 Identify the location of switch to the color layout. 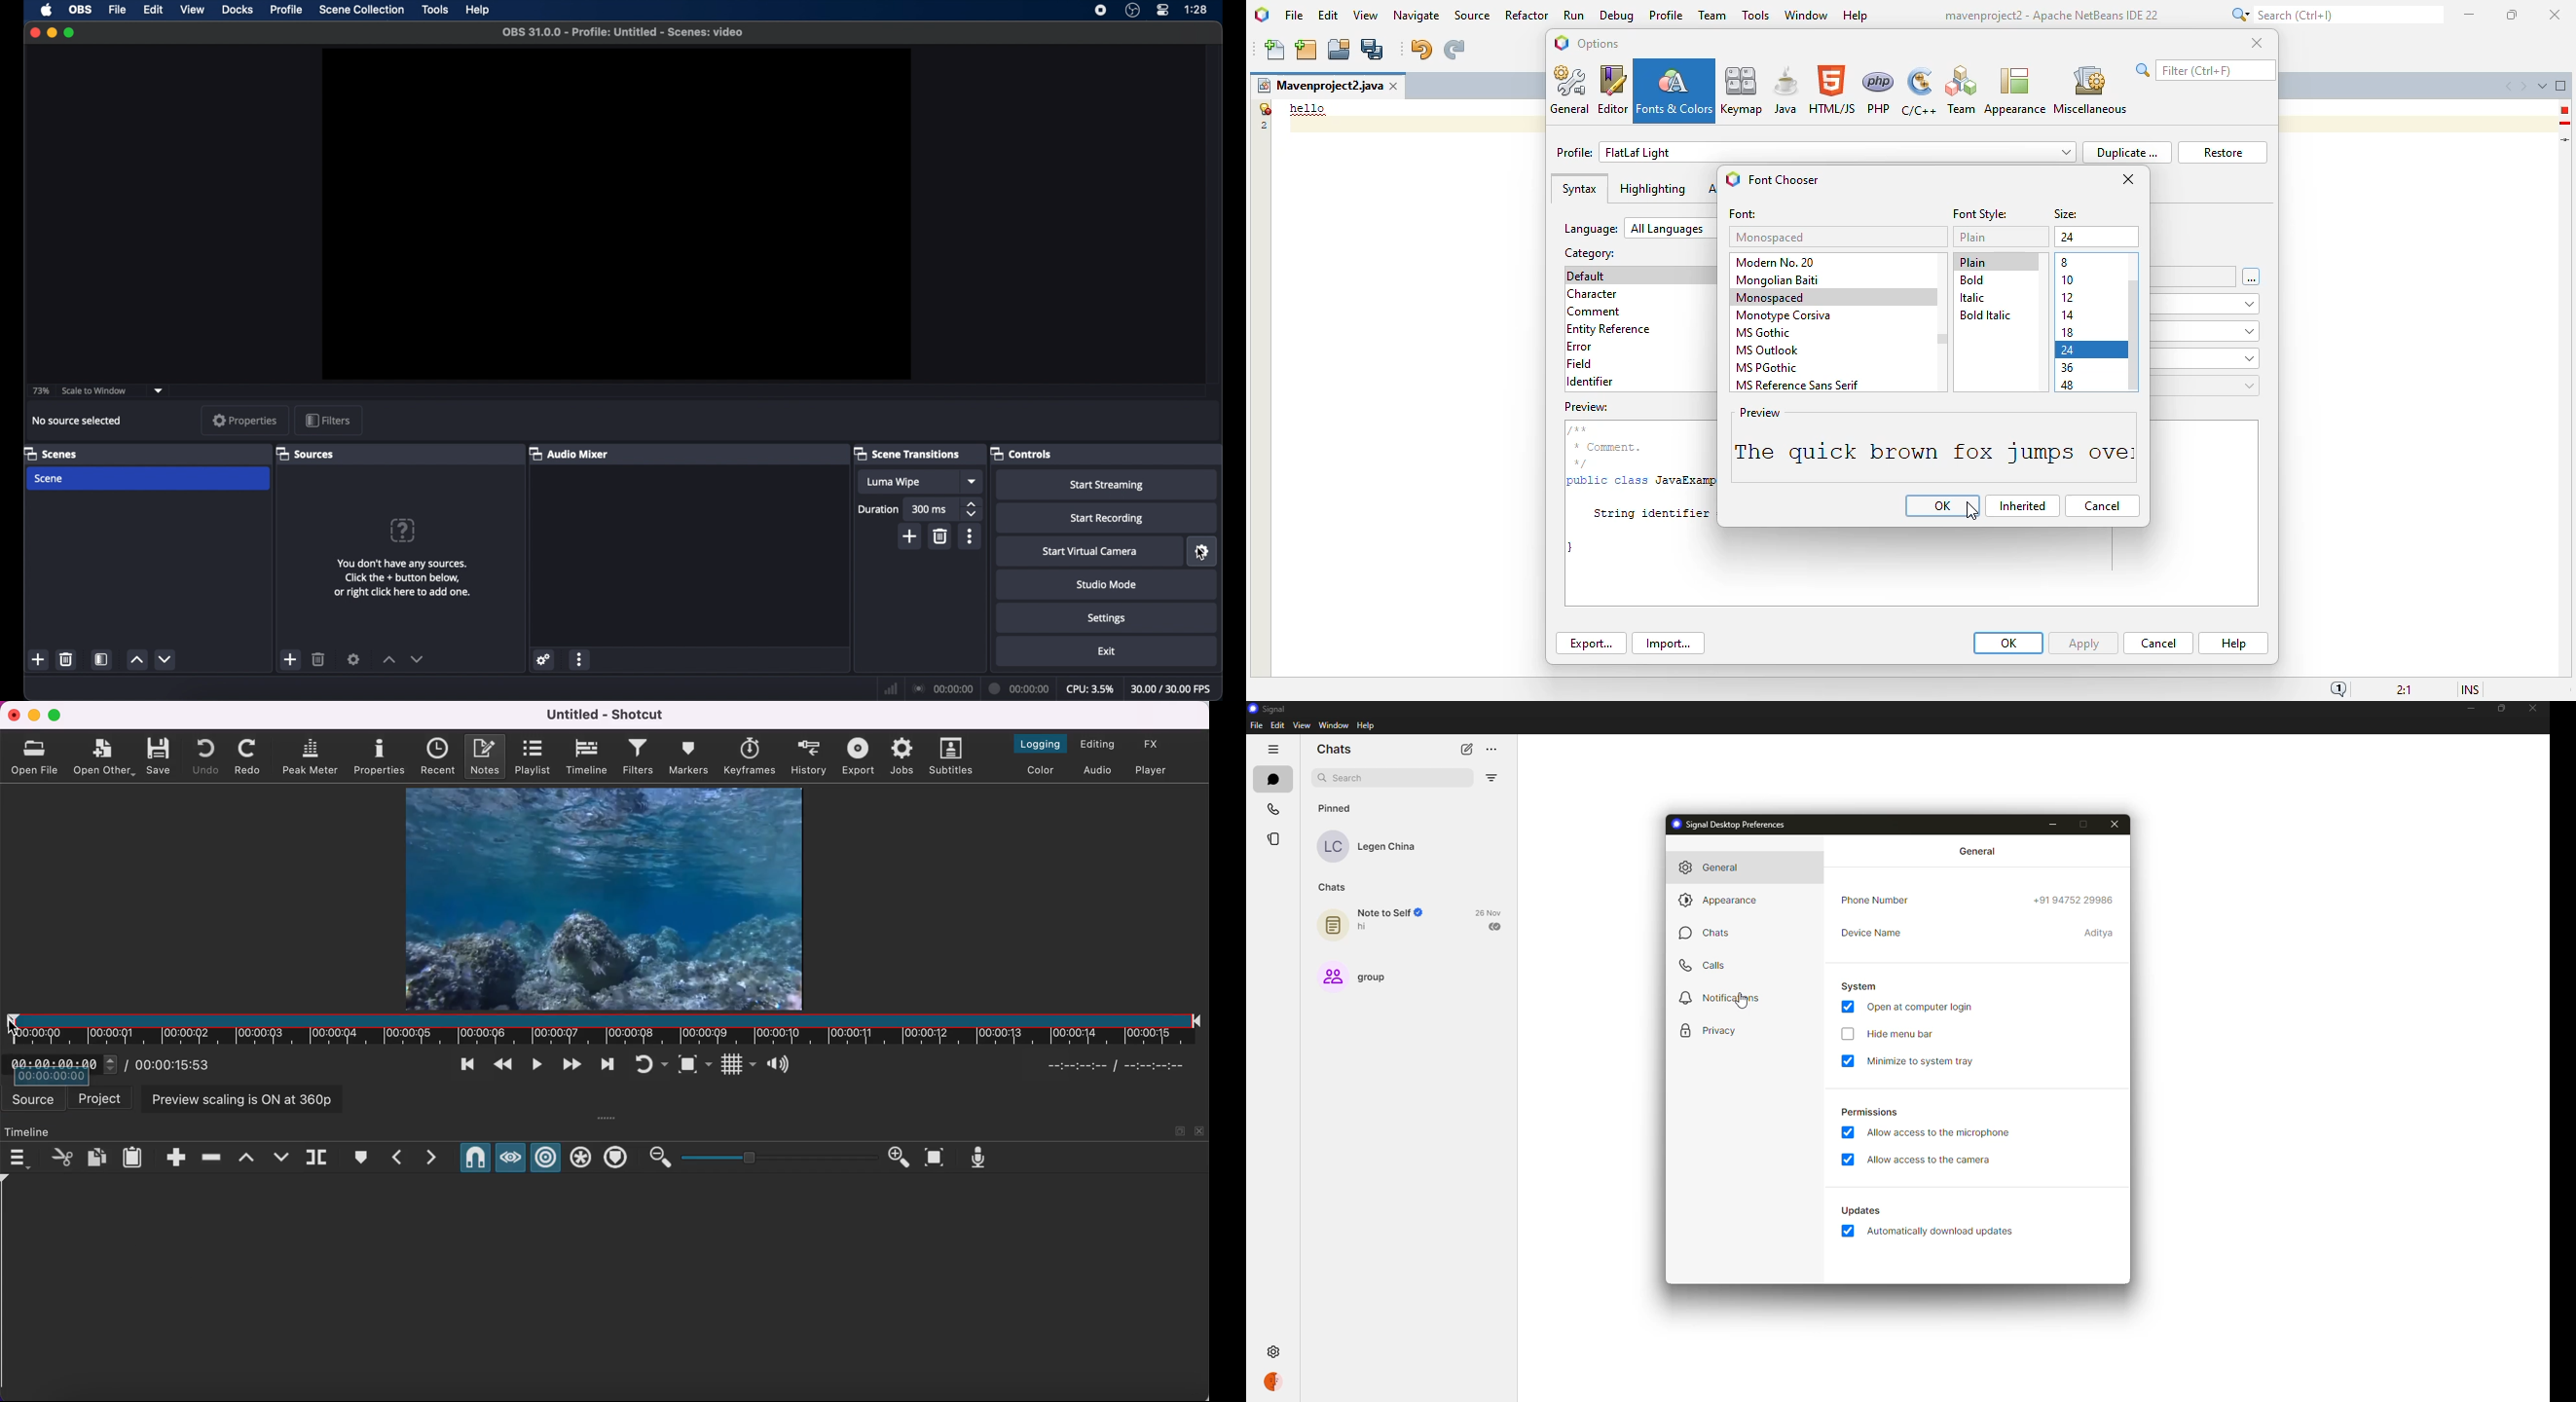
(1044, 770).